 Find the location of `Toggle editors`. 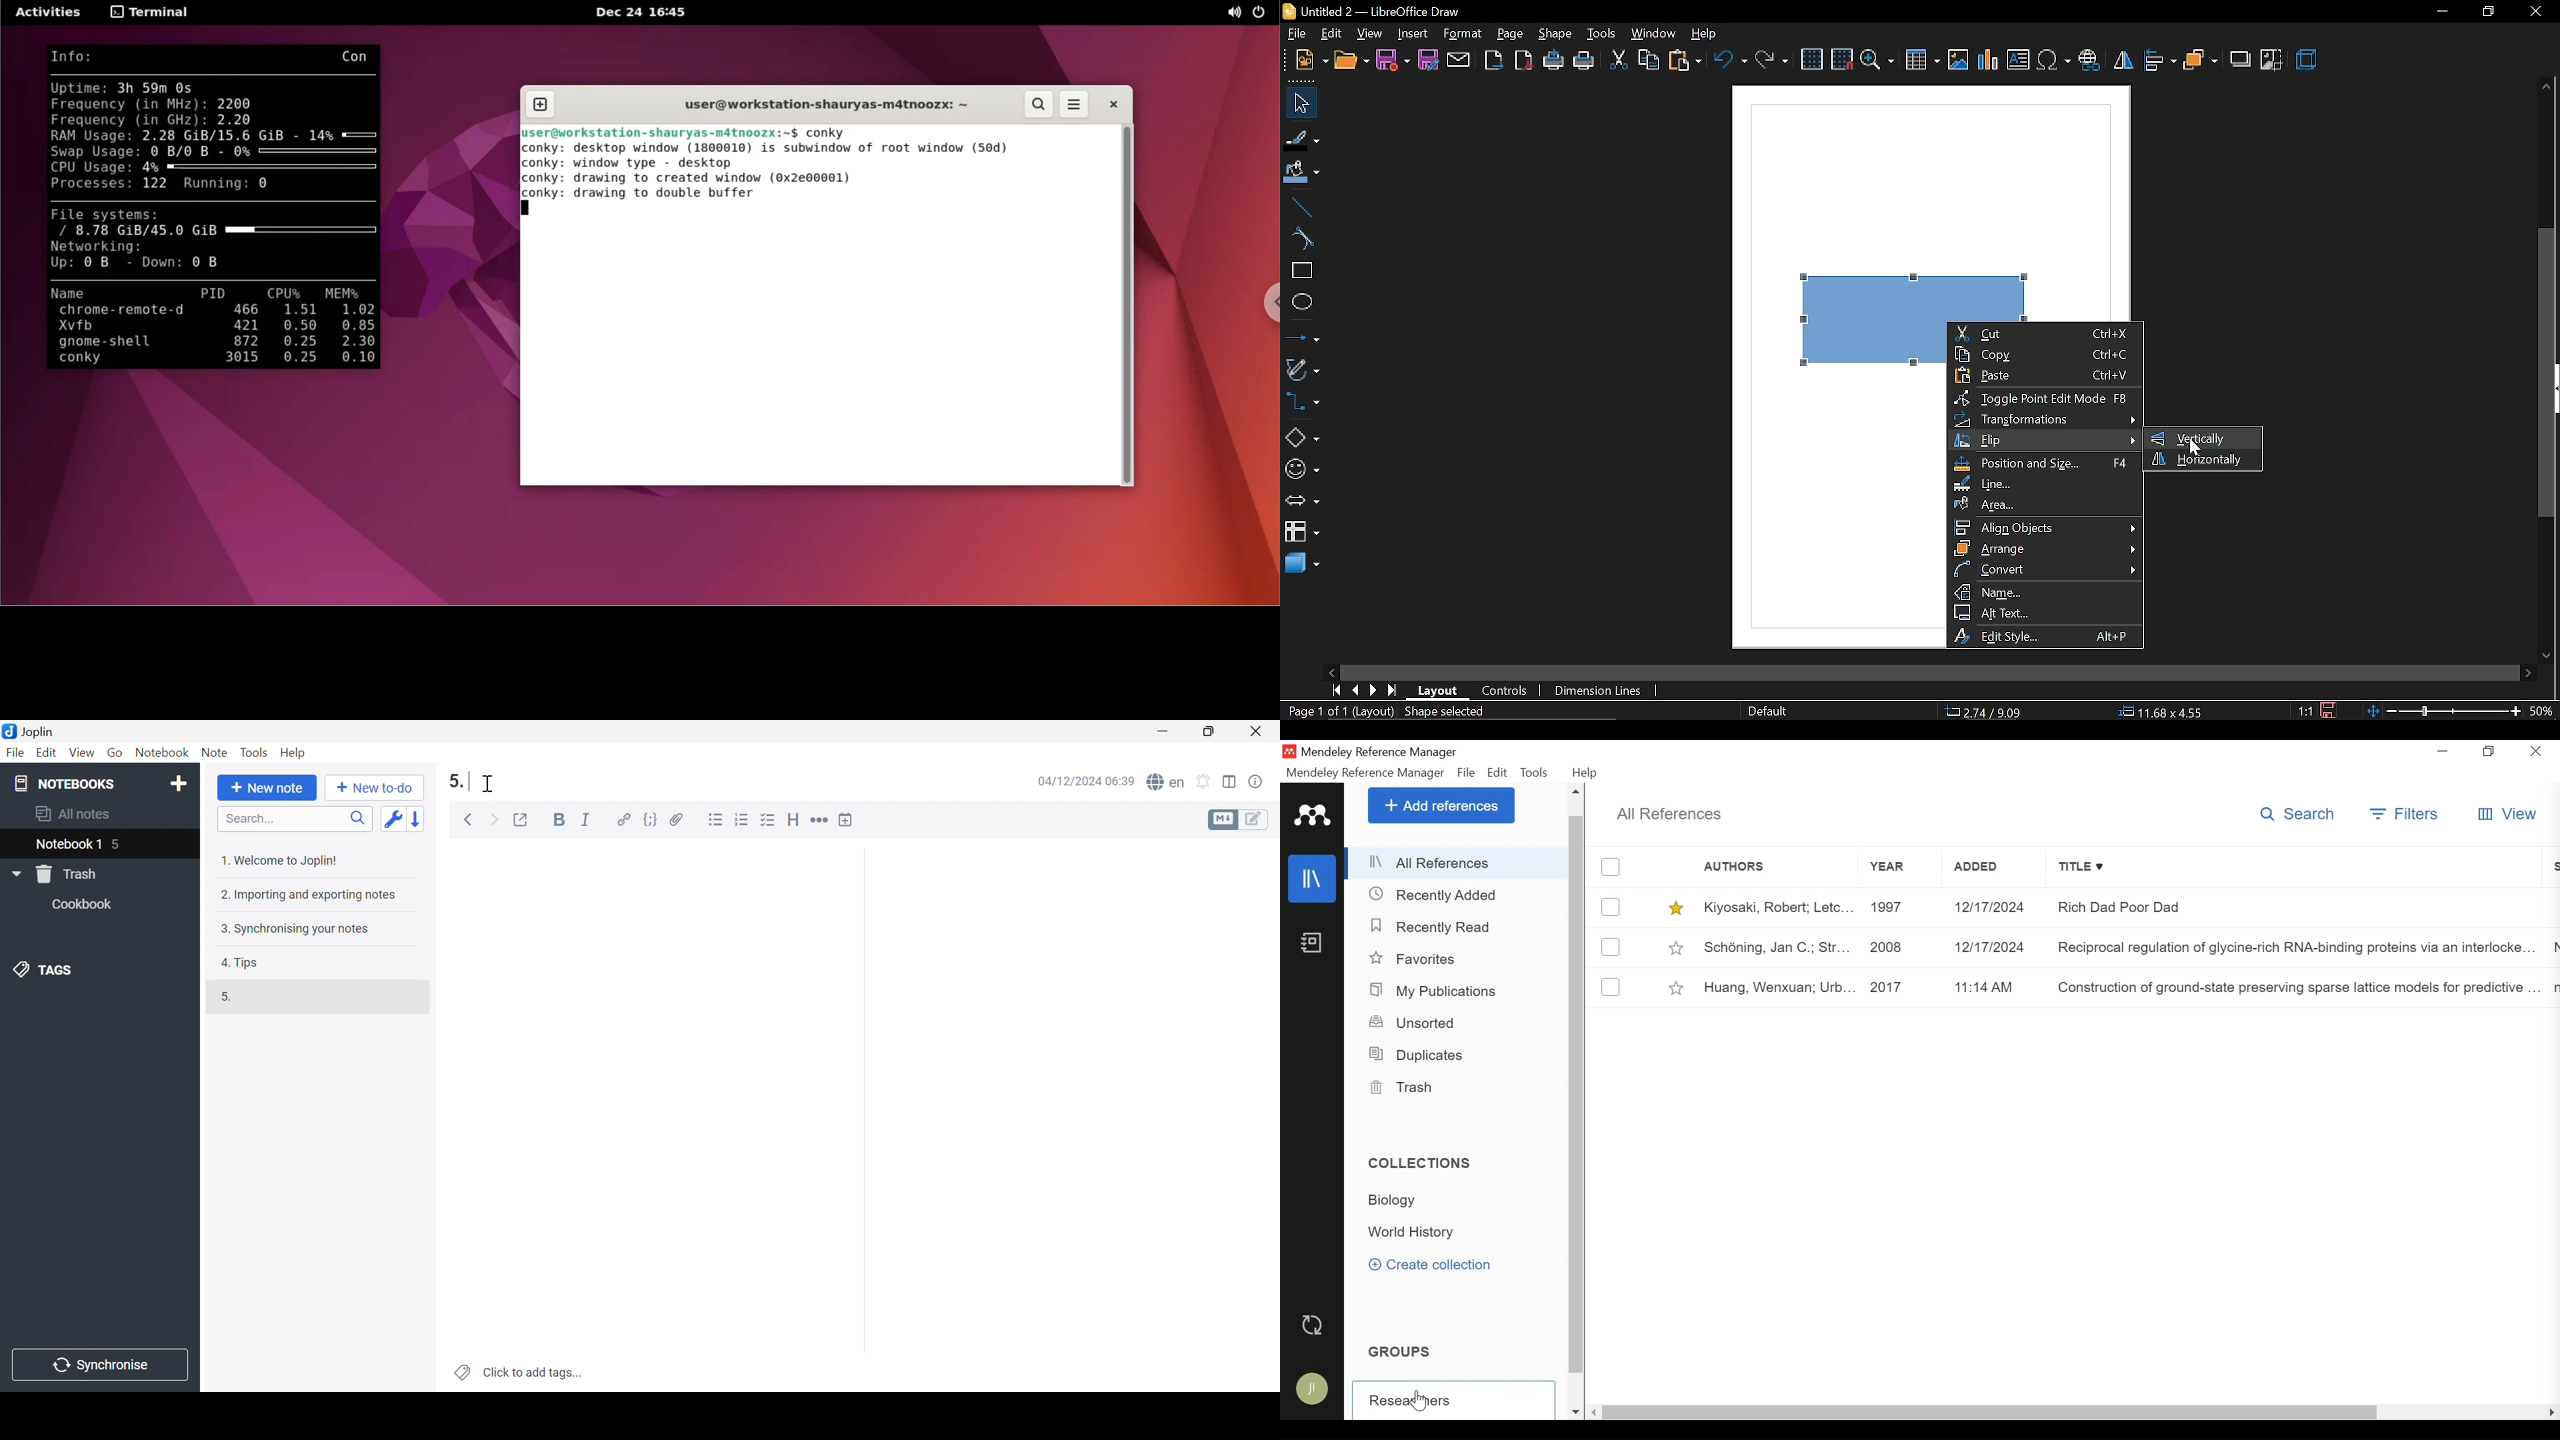

Toggle editors is located at coordinates (1241, 821).